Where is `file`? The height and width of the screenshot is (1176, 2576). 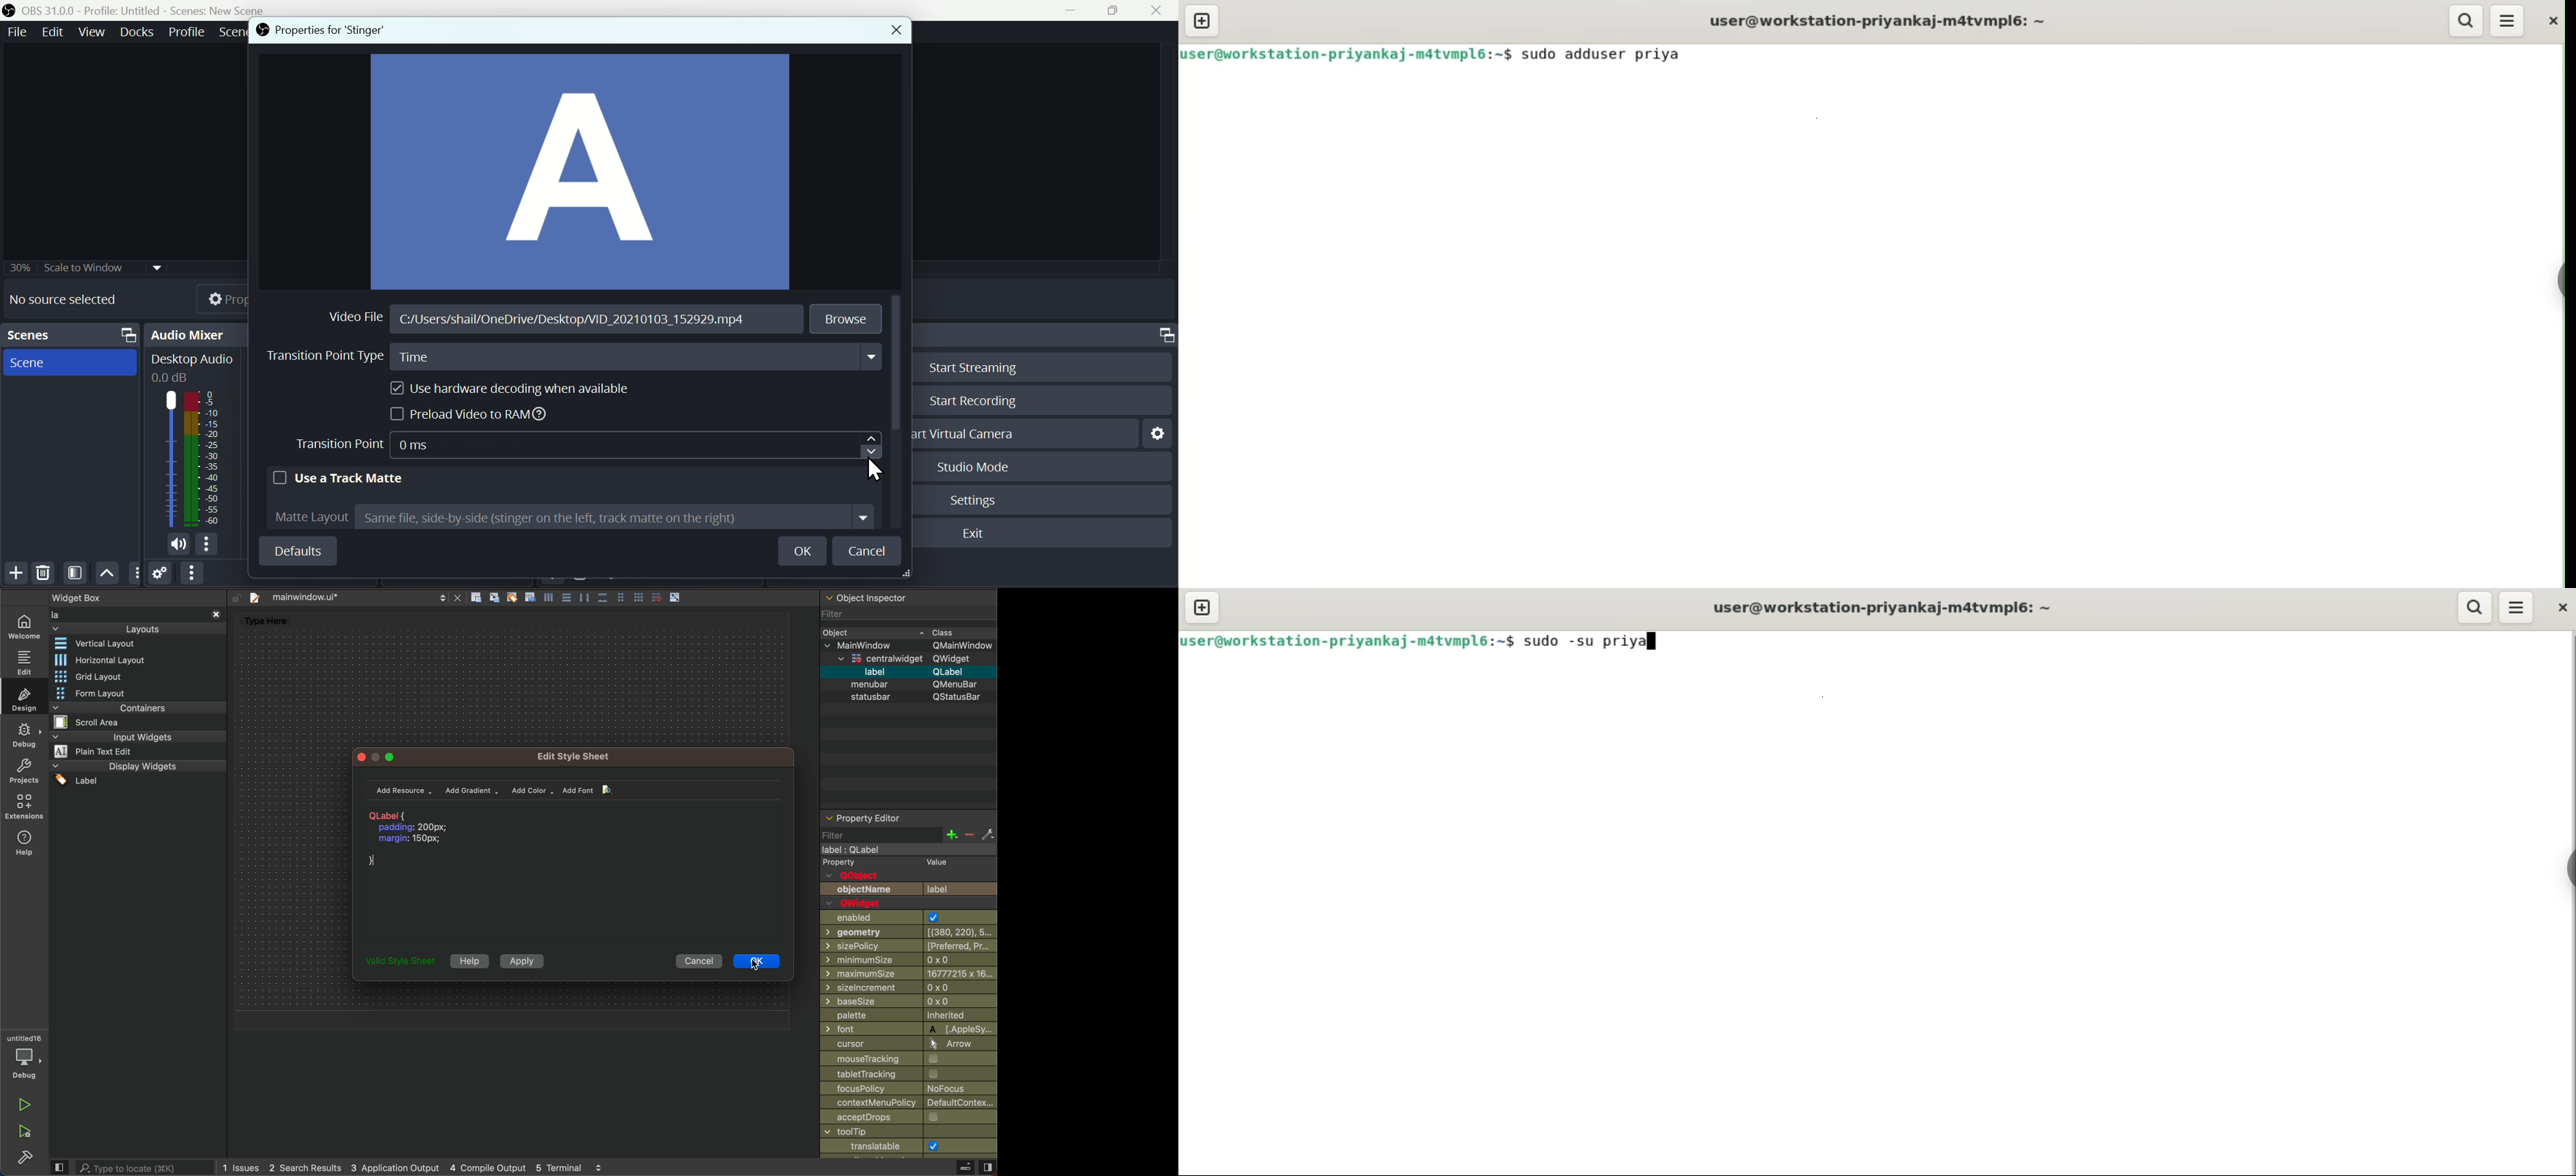 file is located at coordinates (353, 597).